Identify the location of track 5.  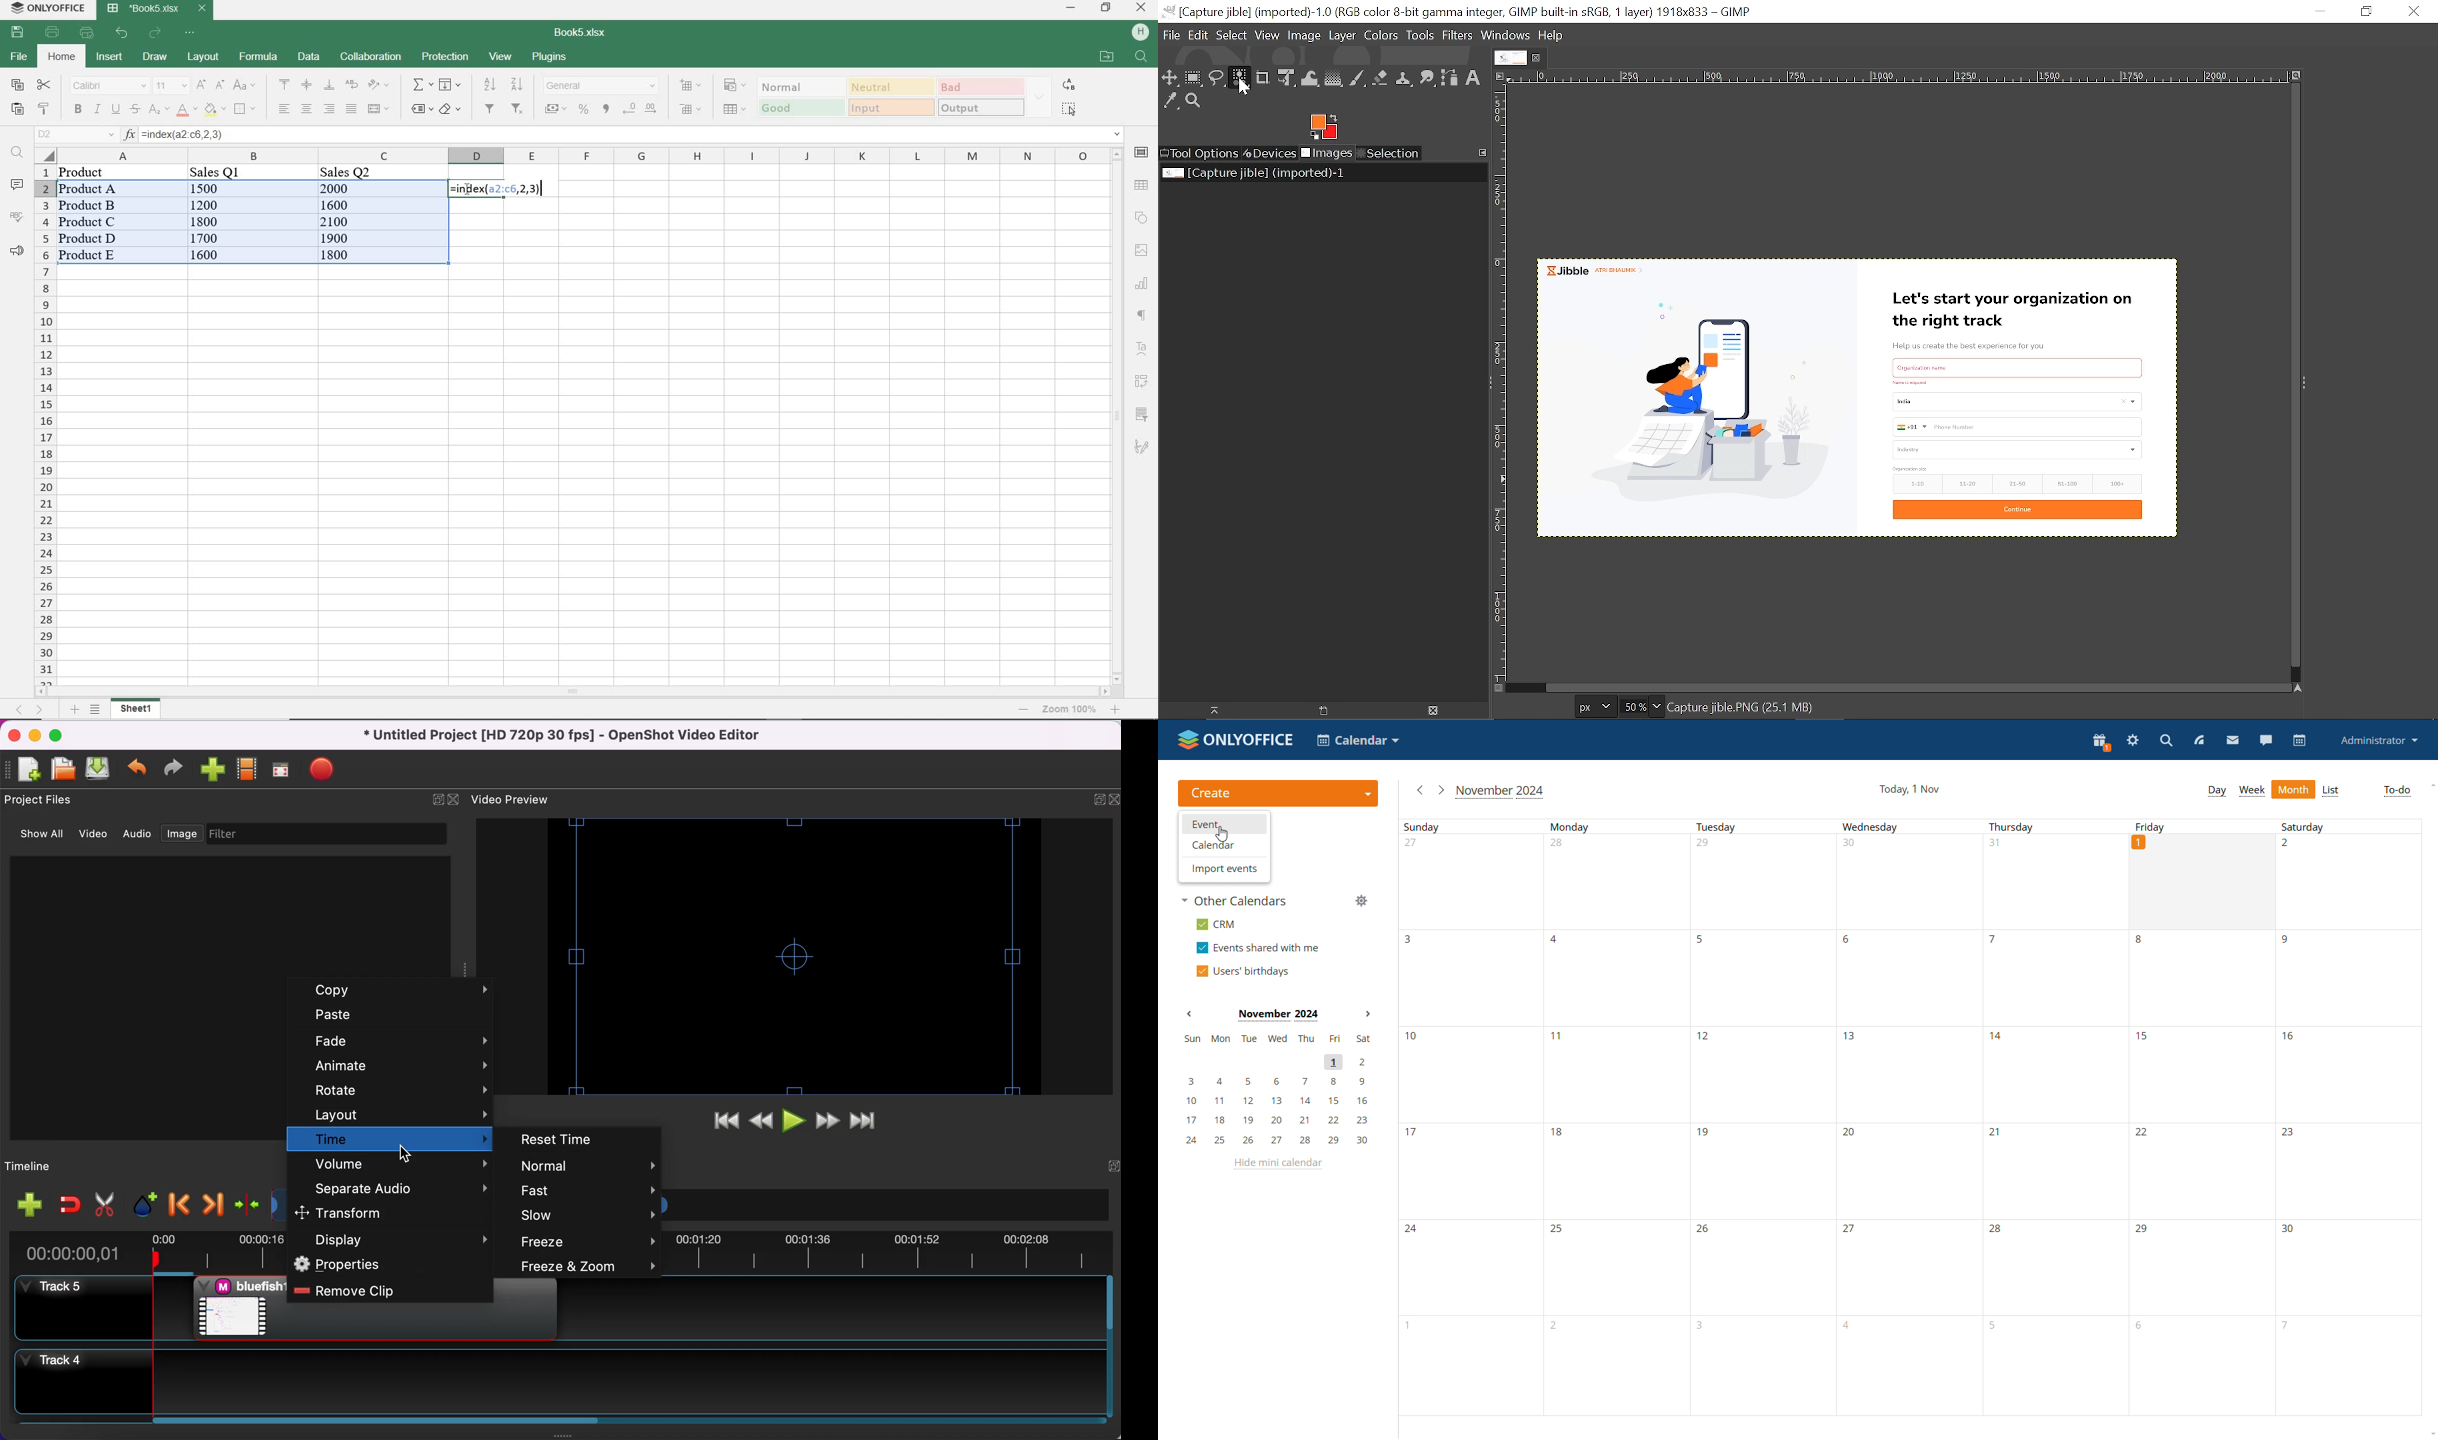
(84, 1307).